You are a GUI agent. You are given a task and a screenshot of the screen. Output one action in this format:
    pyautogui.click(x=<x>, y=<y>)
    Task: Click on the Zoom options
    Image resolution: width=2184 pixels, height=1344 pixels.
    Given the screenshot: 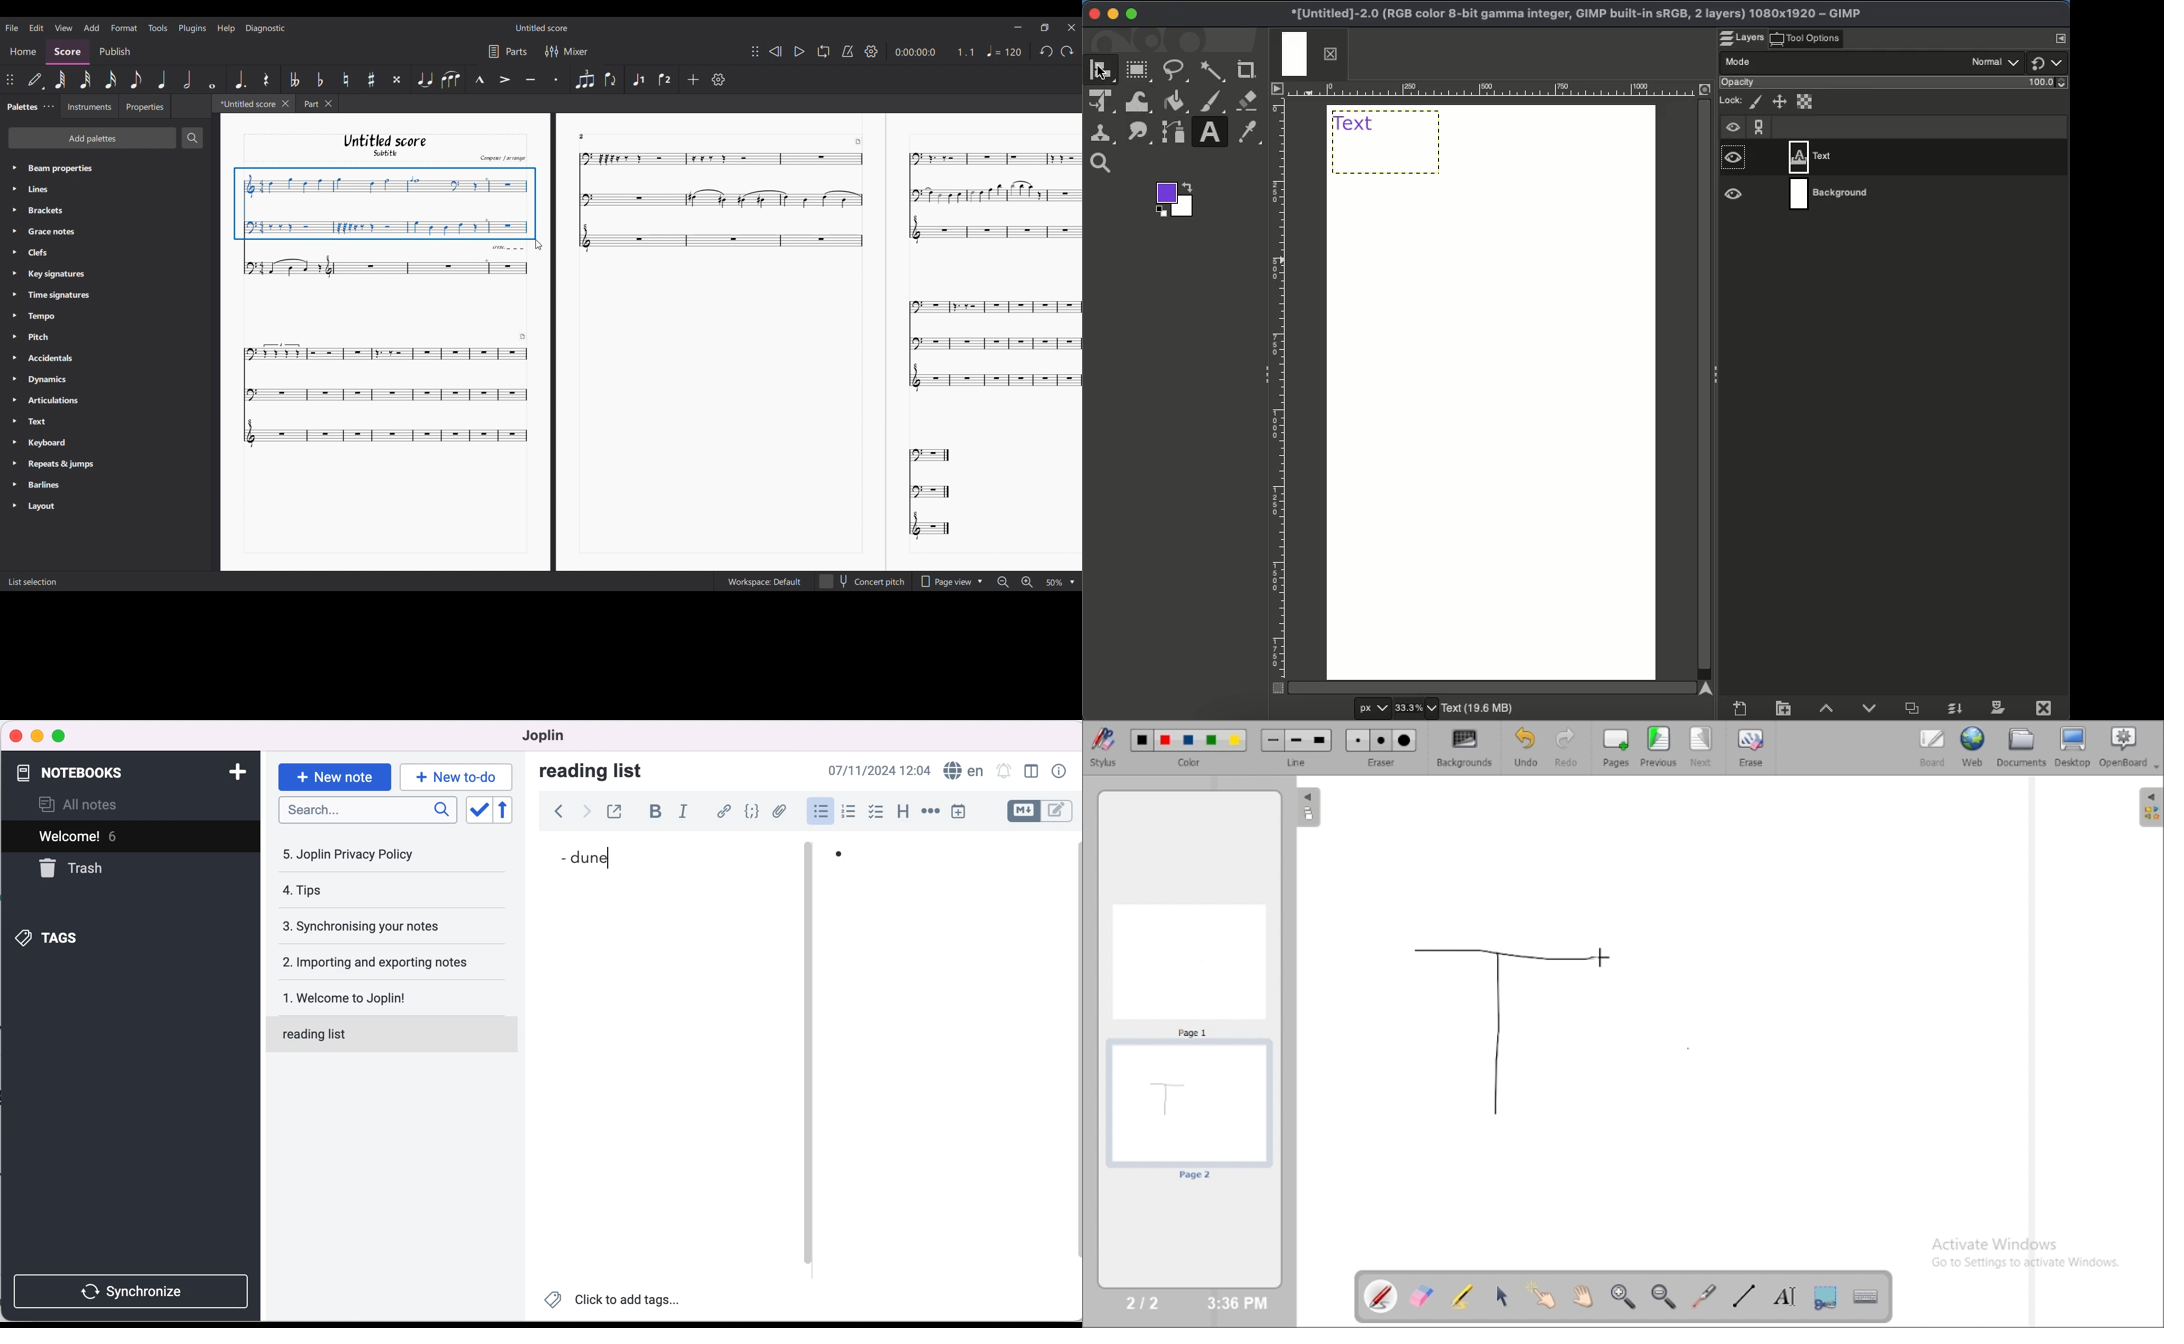 What is the action you would take?
    pyautogui.click(x=1054, y=583)
    